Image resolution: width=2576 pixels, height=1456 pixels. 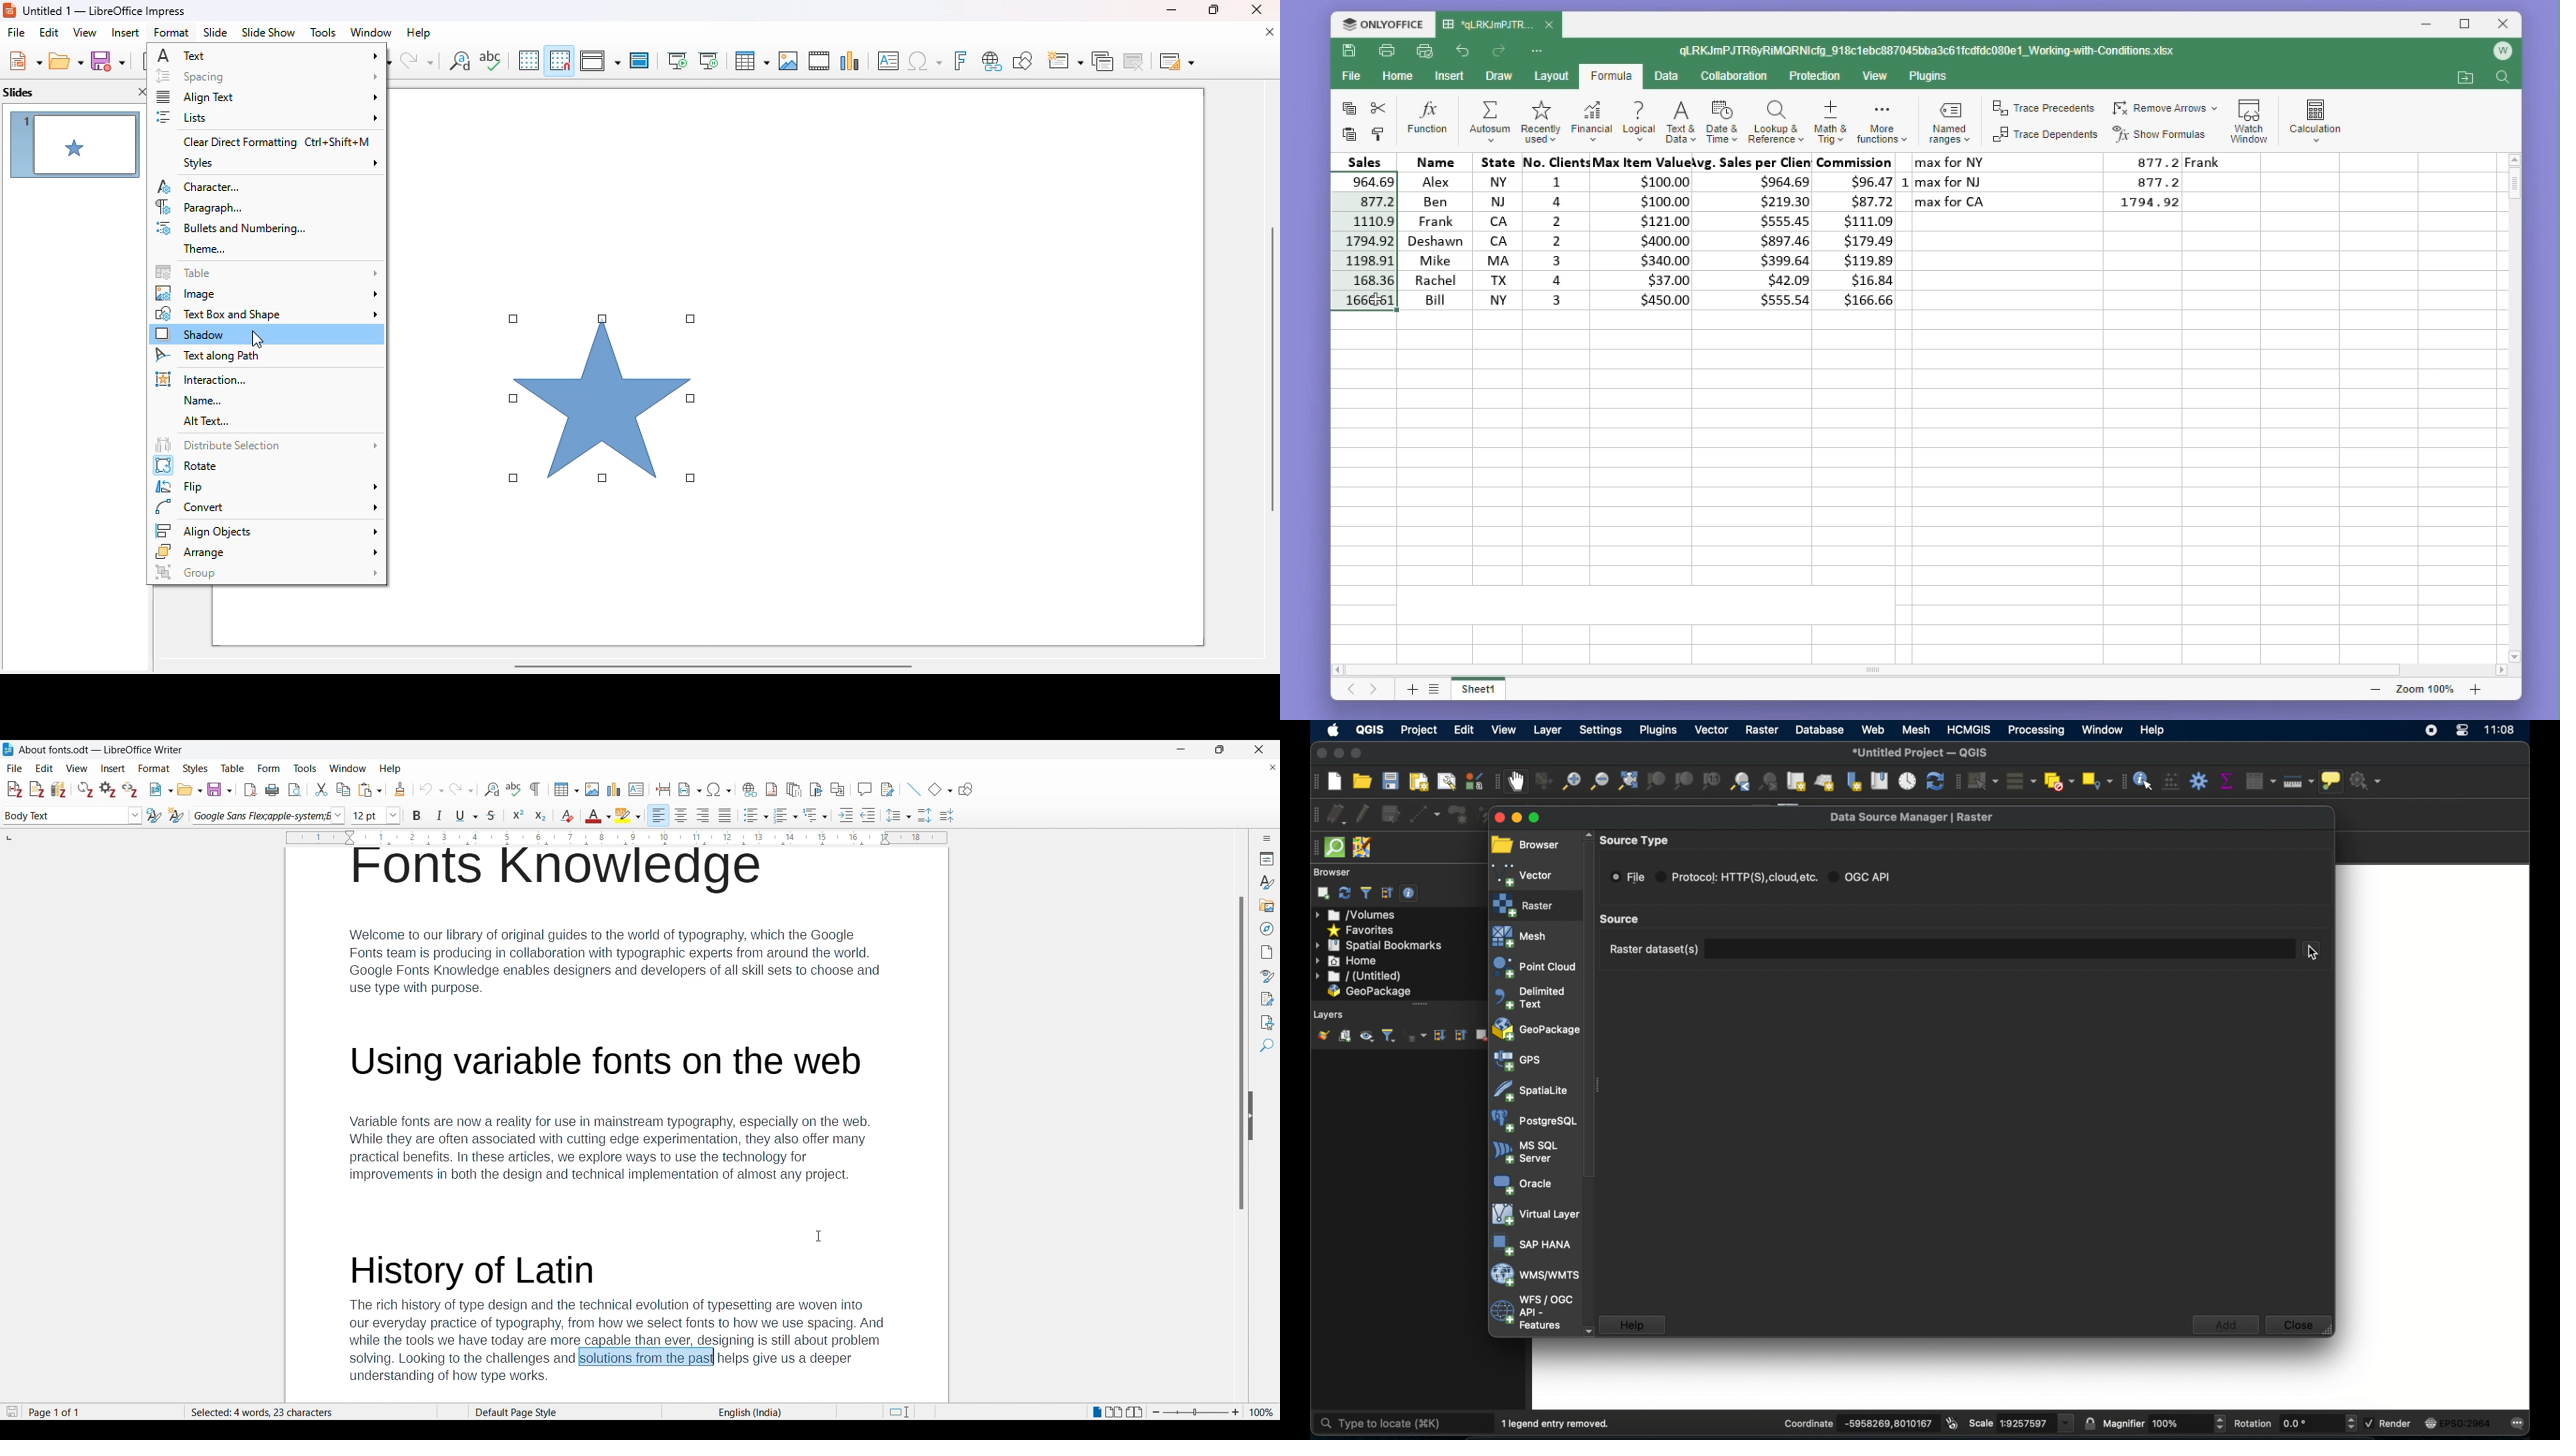 I want to click on Watch window, so click(x=2250, y=118).